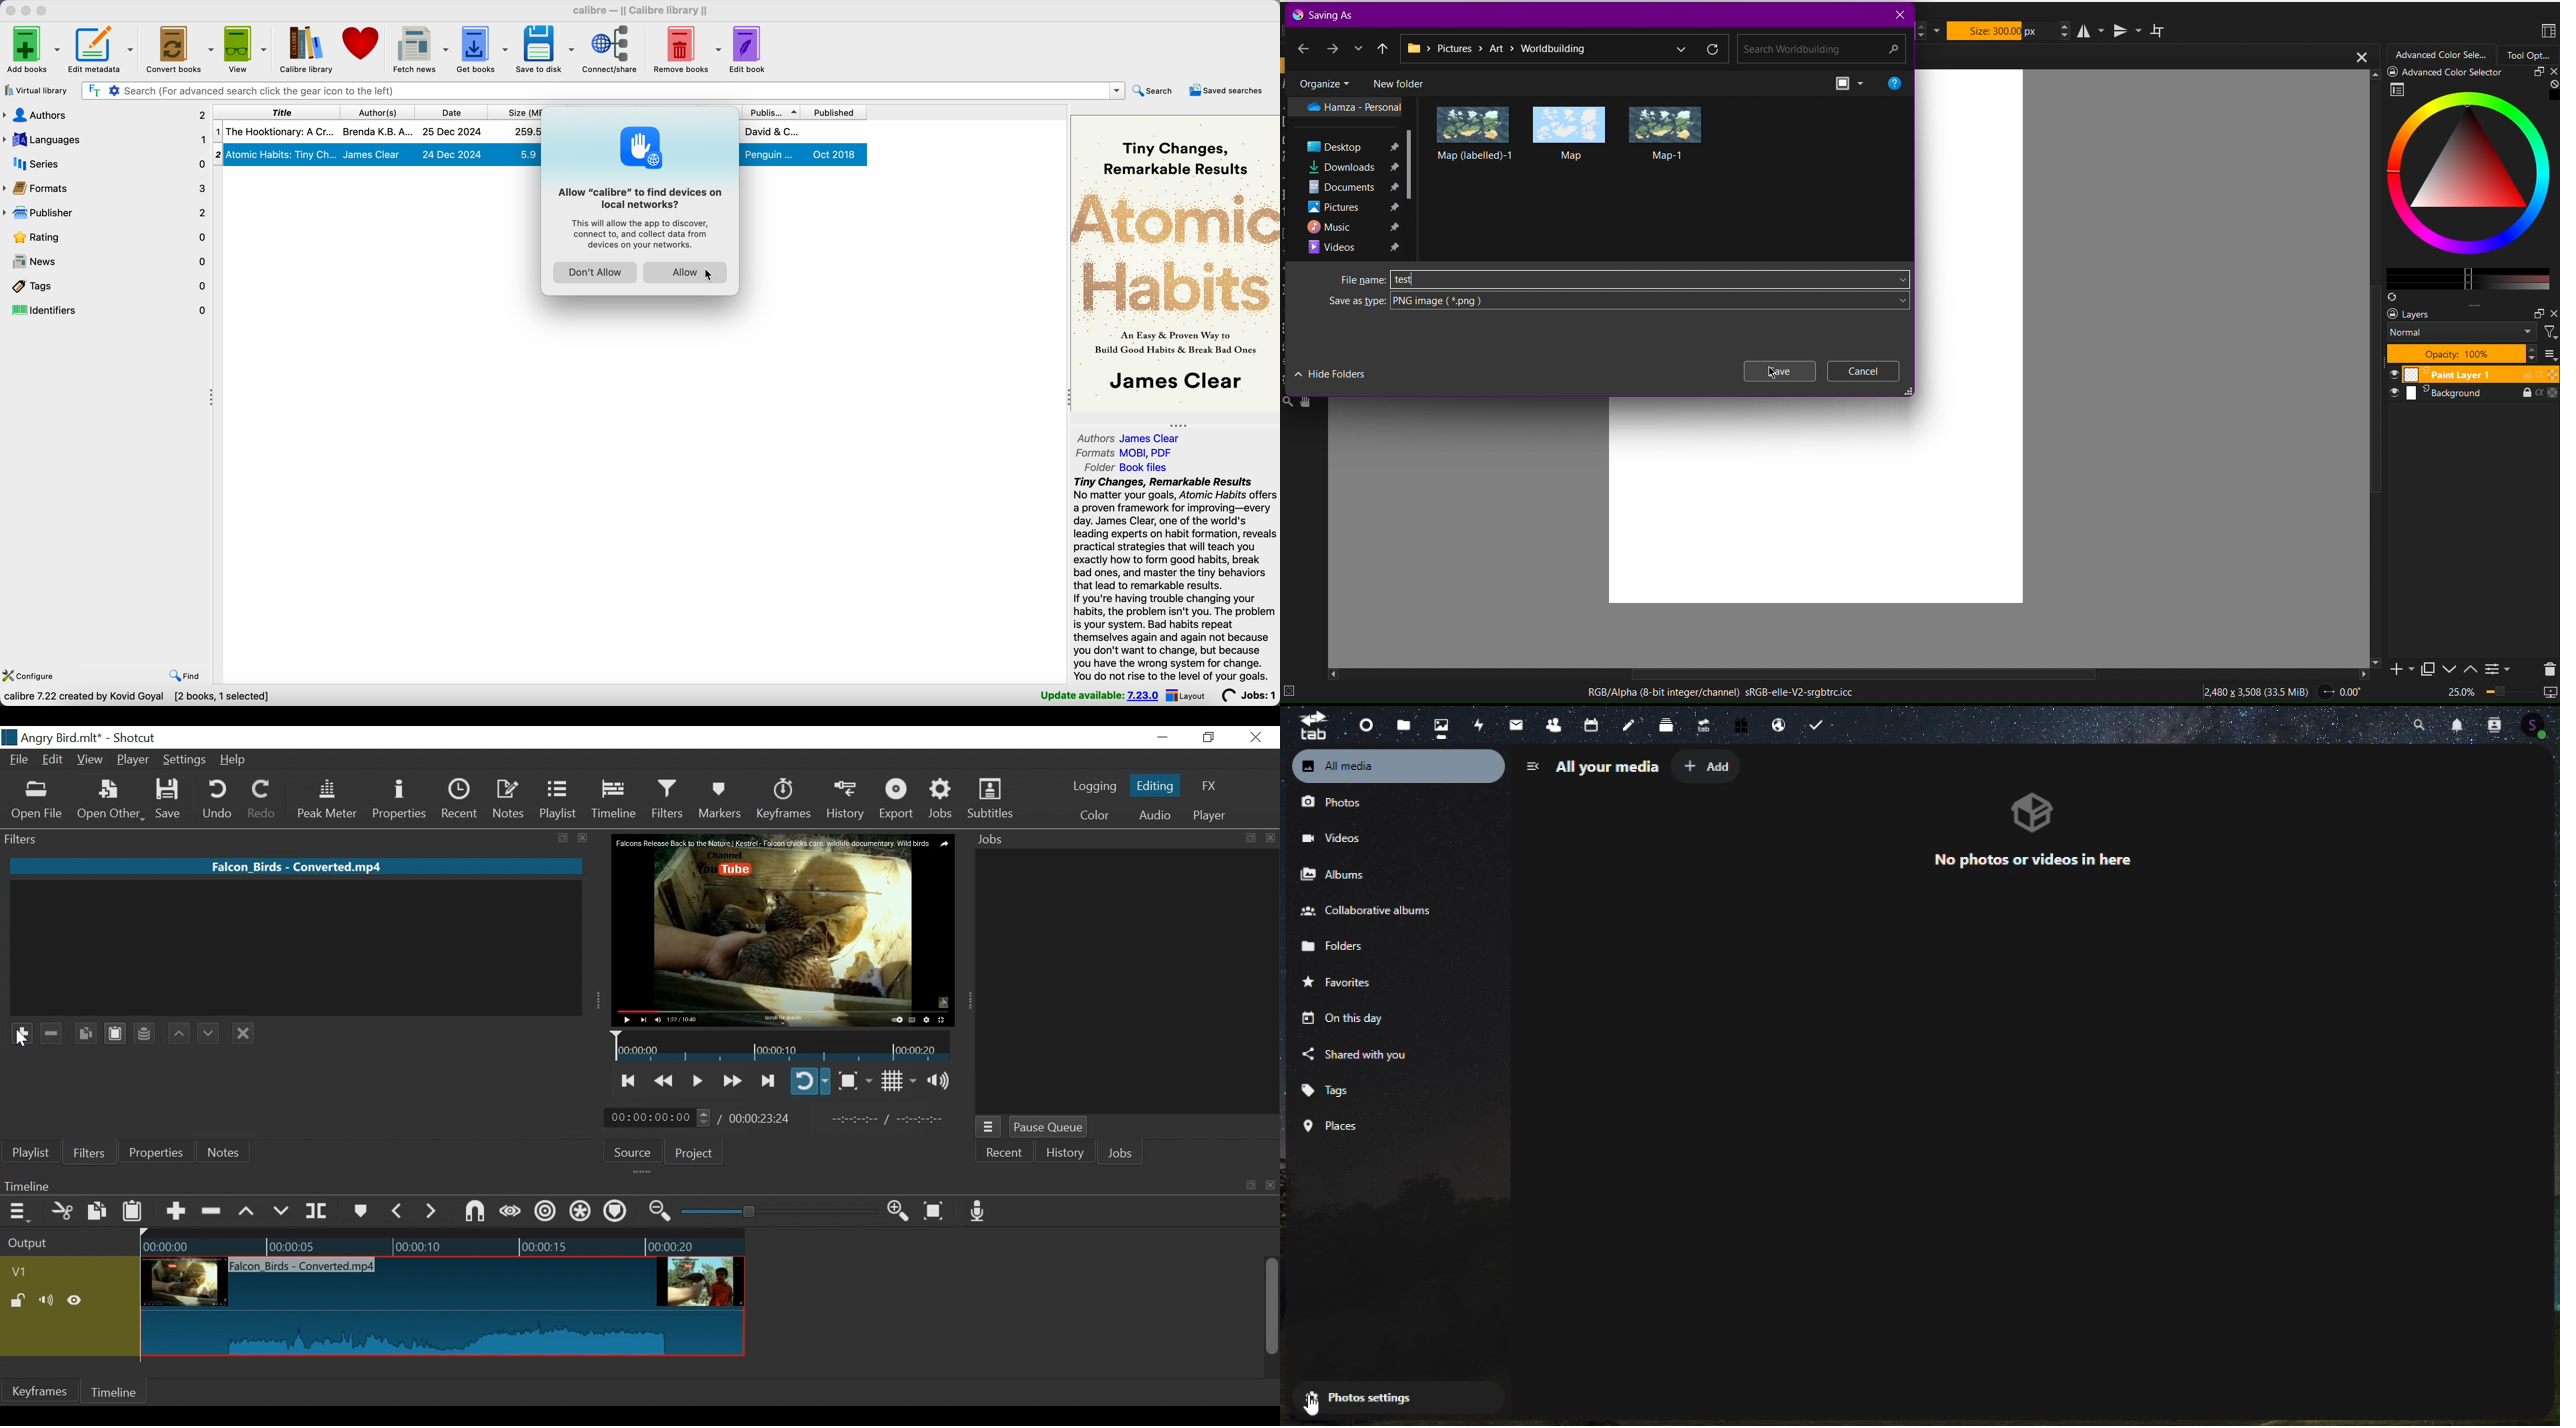 This screenshot has width=2576, height=1428. Describe the element at coordinates (1780, 725) in the screenshot. I see `email handling` at that location.